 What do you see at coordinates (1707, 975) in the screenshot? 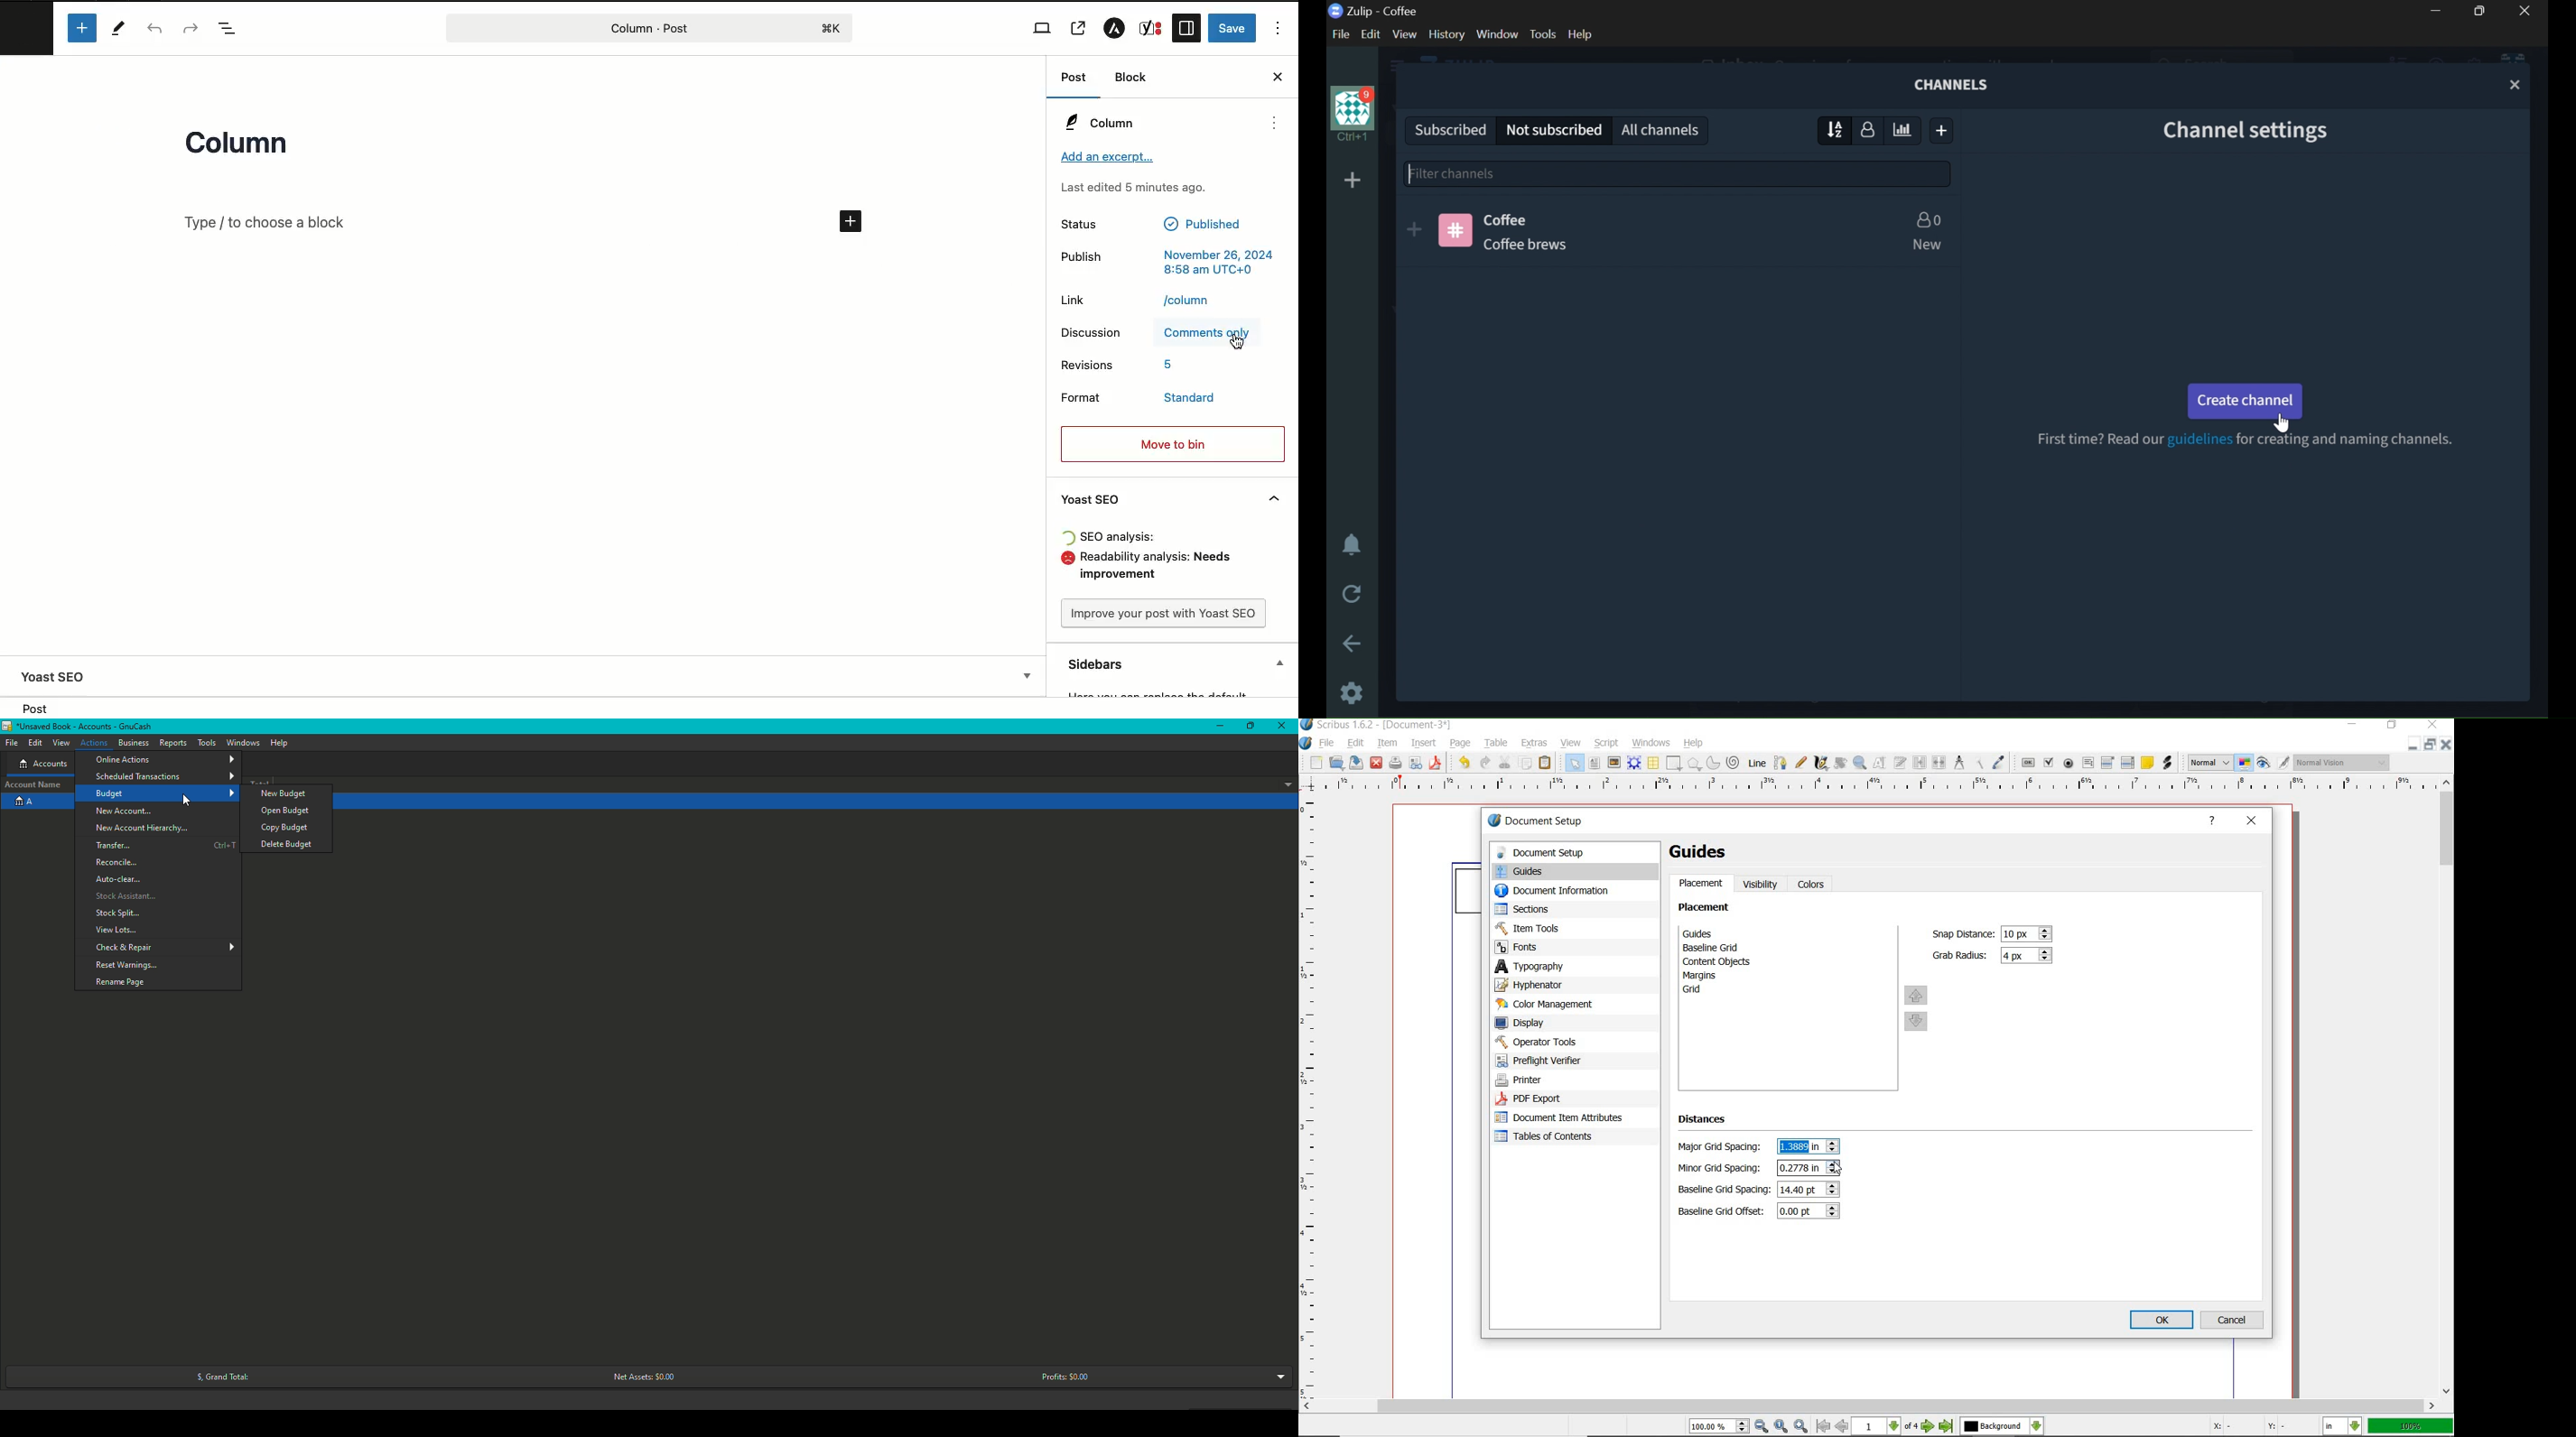
I see `margins` at bounding box center [1707, 975].